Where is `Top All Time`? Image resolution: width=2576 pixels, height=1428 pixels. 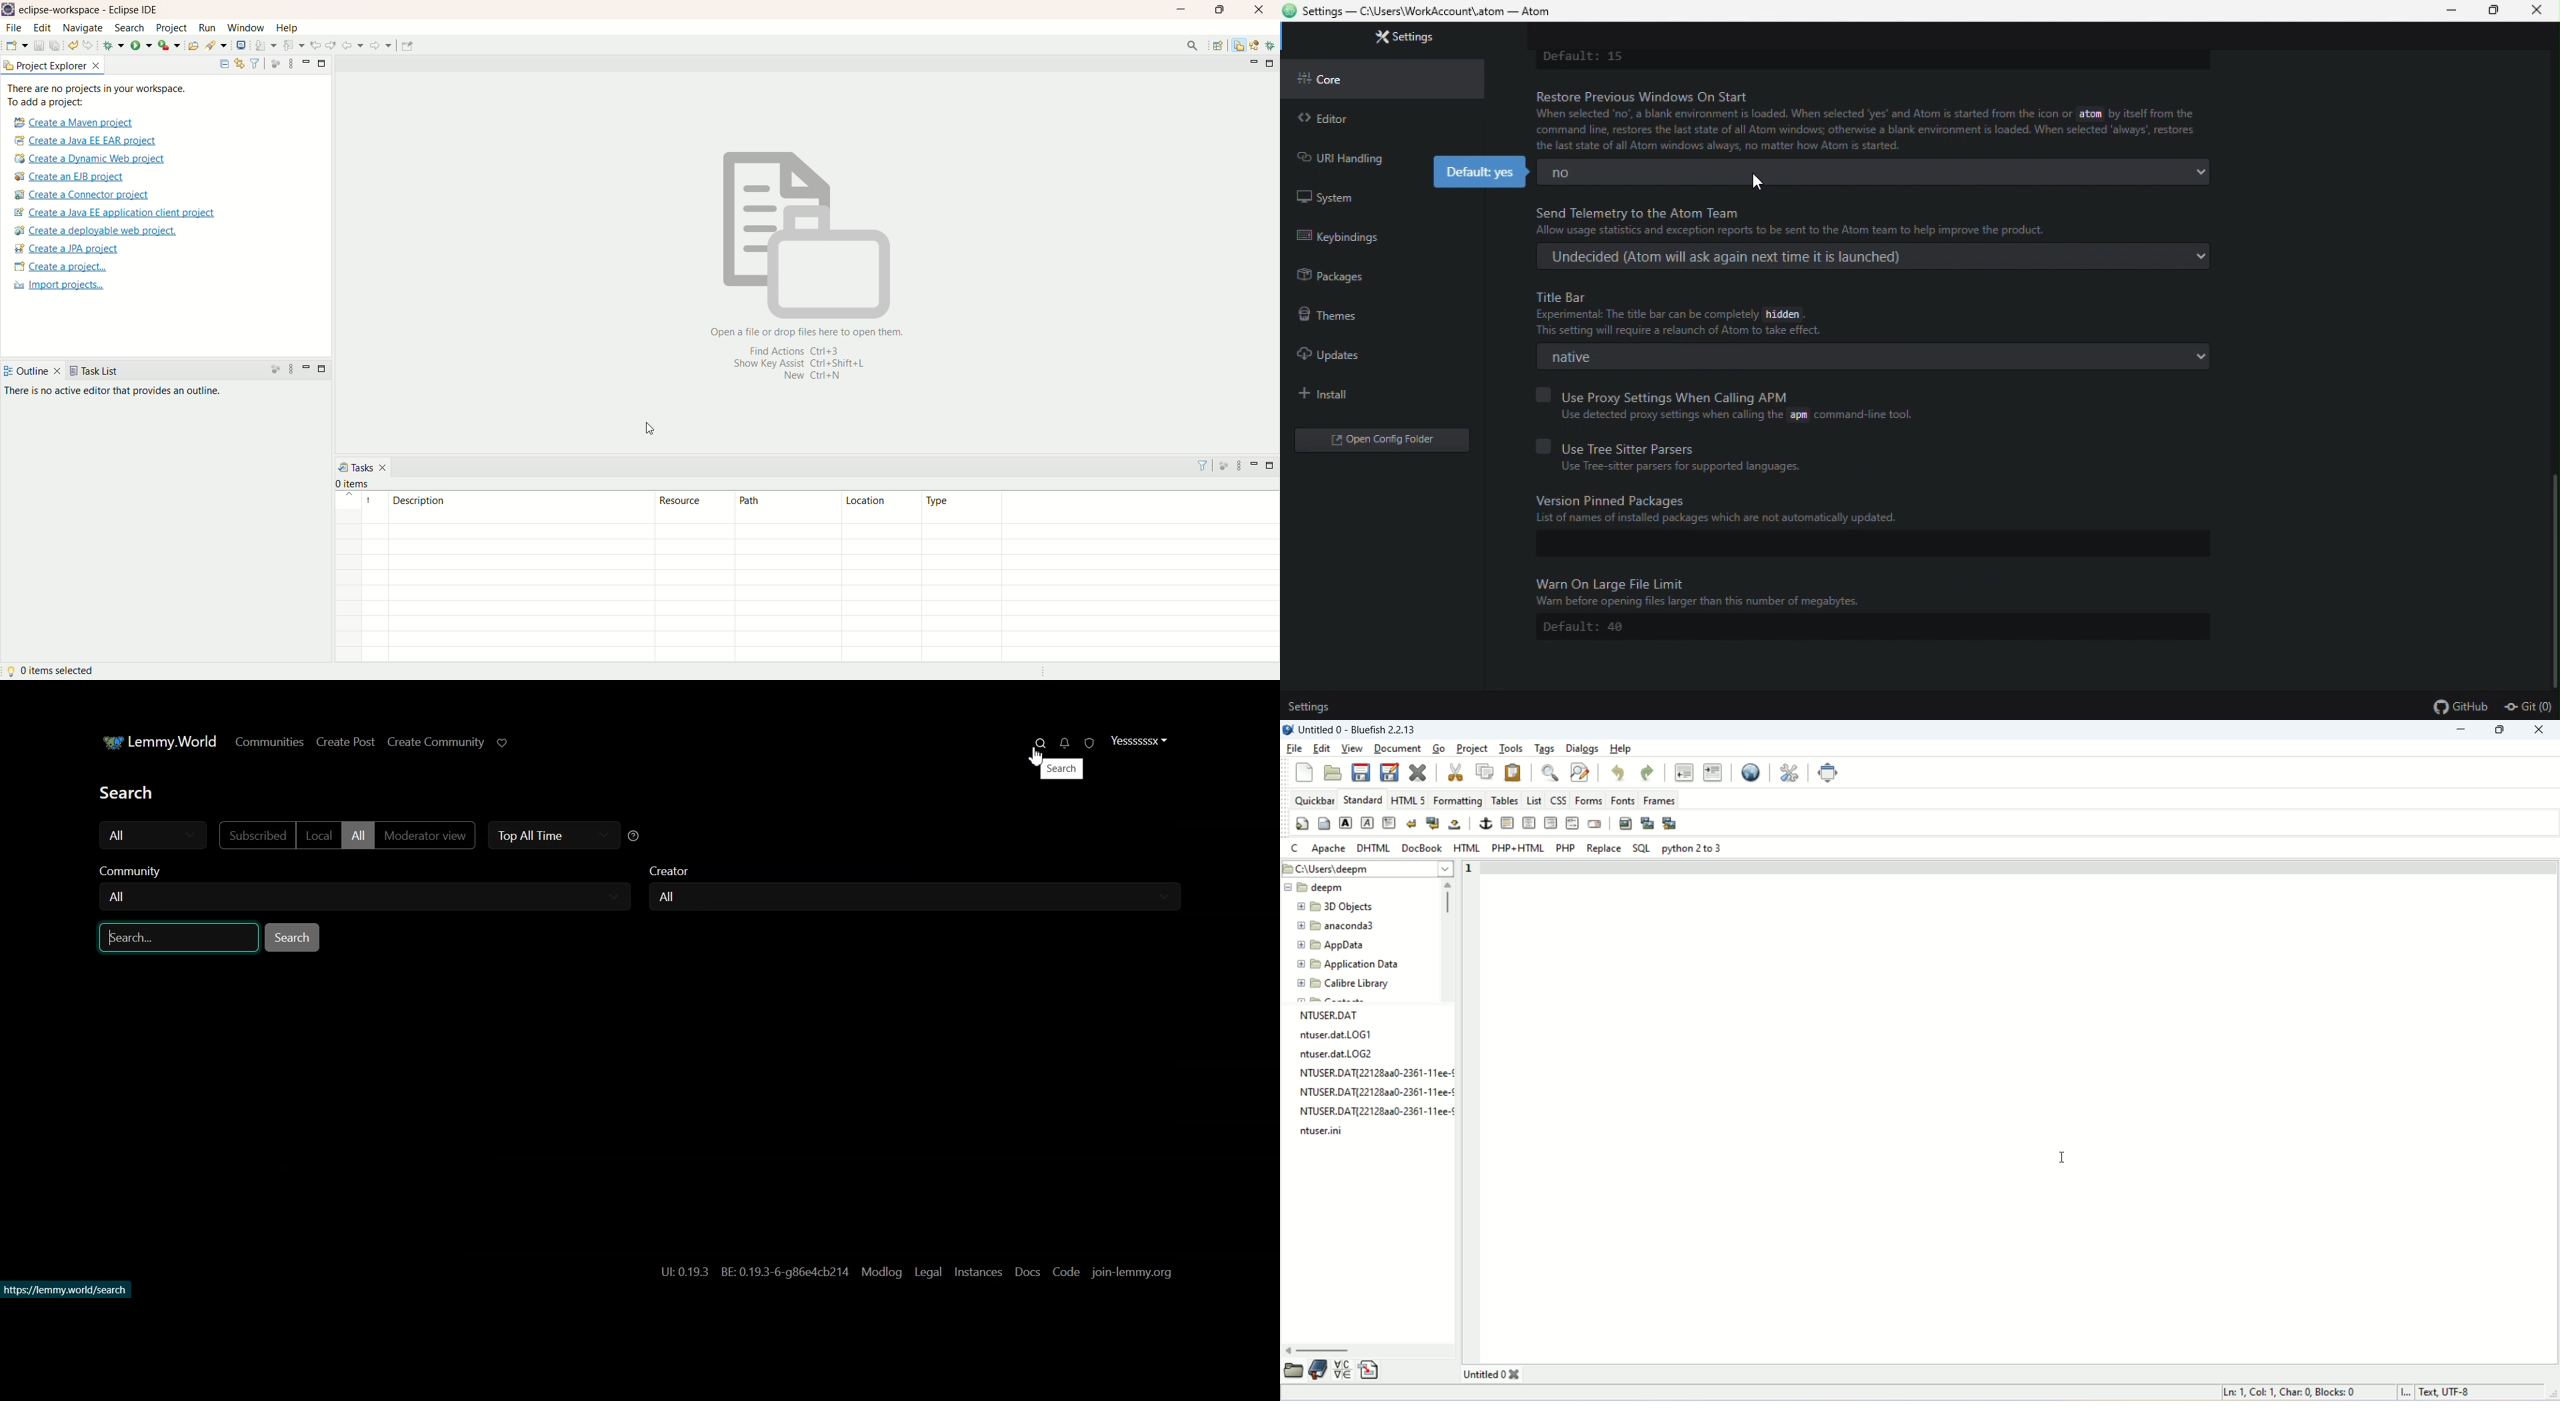
Top All Time is located at coordinates (553, 835).